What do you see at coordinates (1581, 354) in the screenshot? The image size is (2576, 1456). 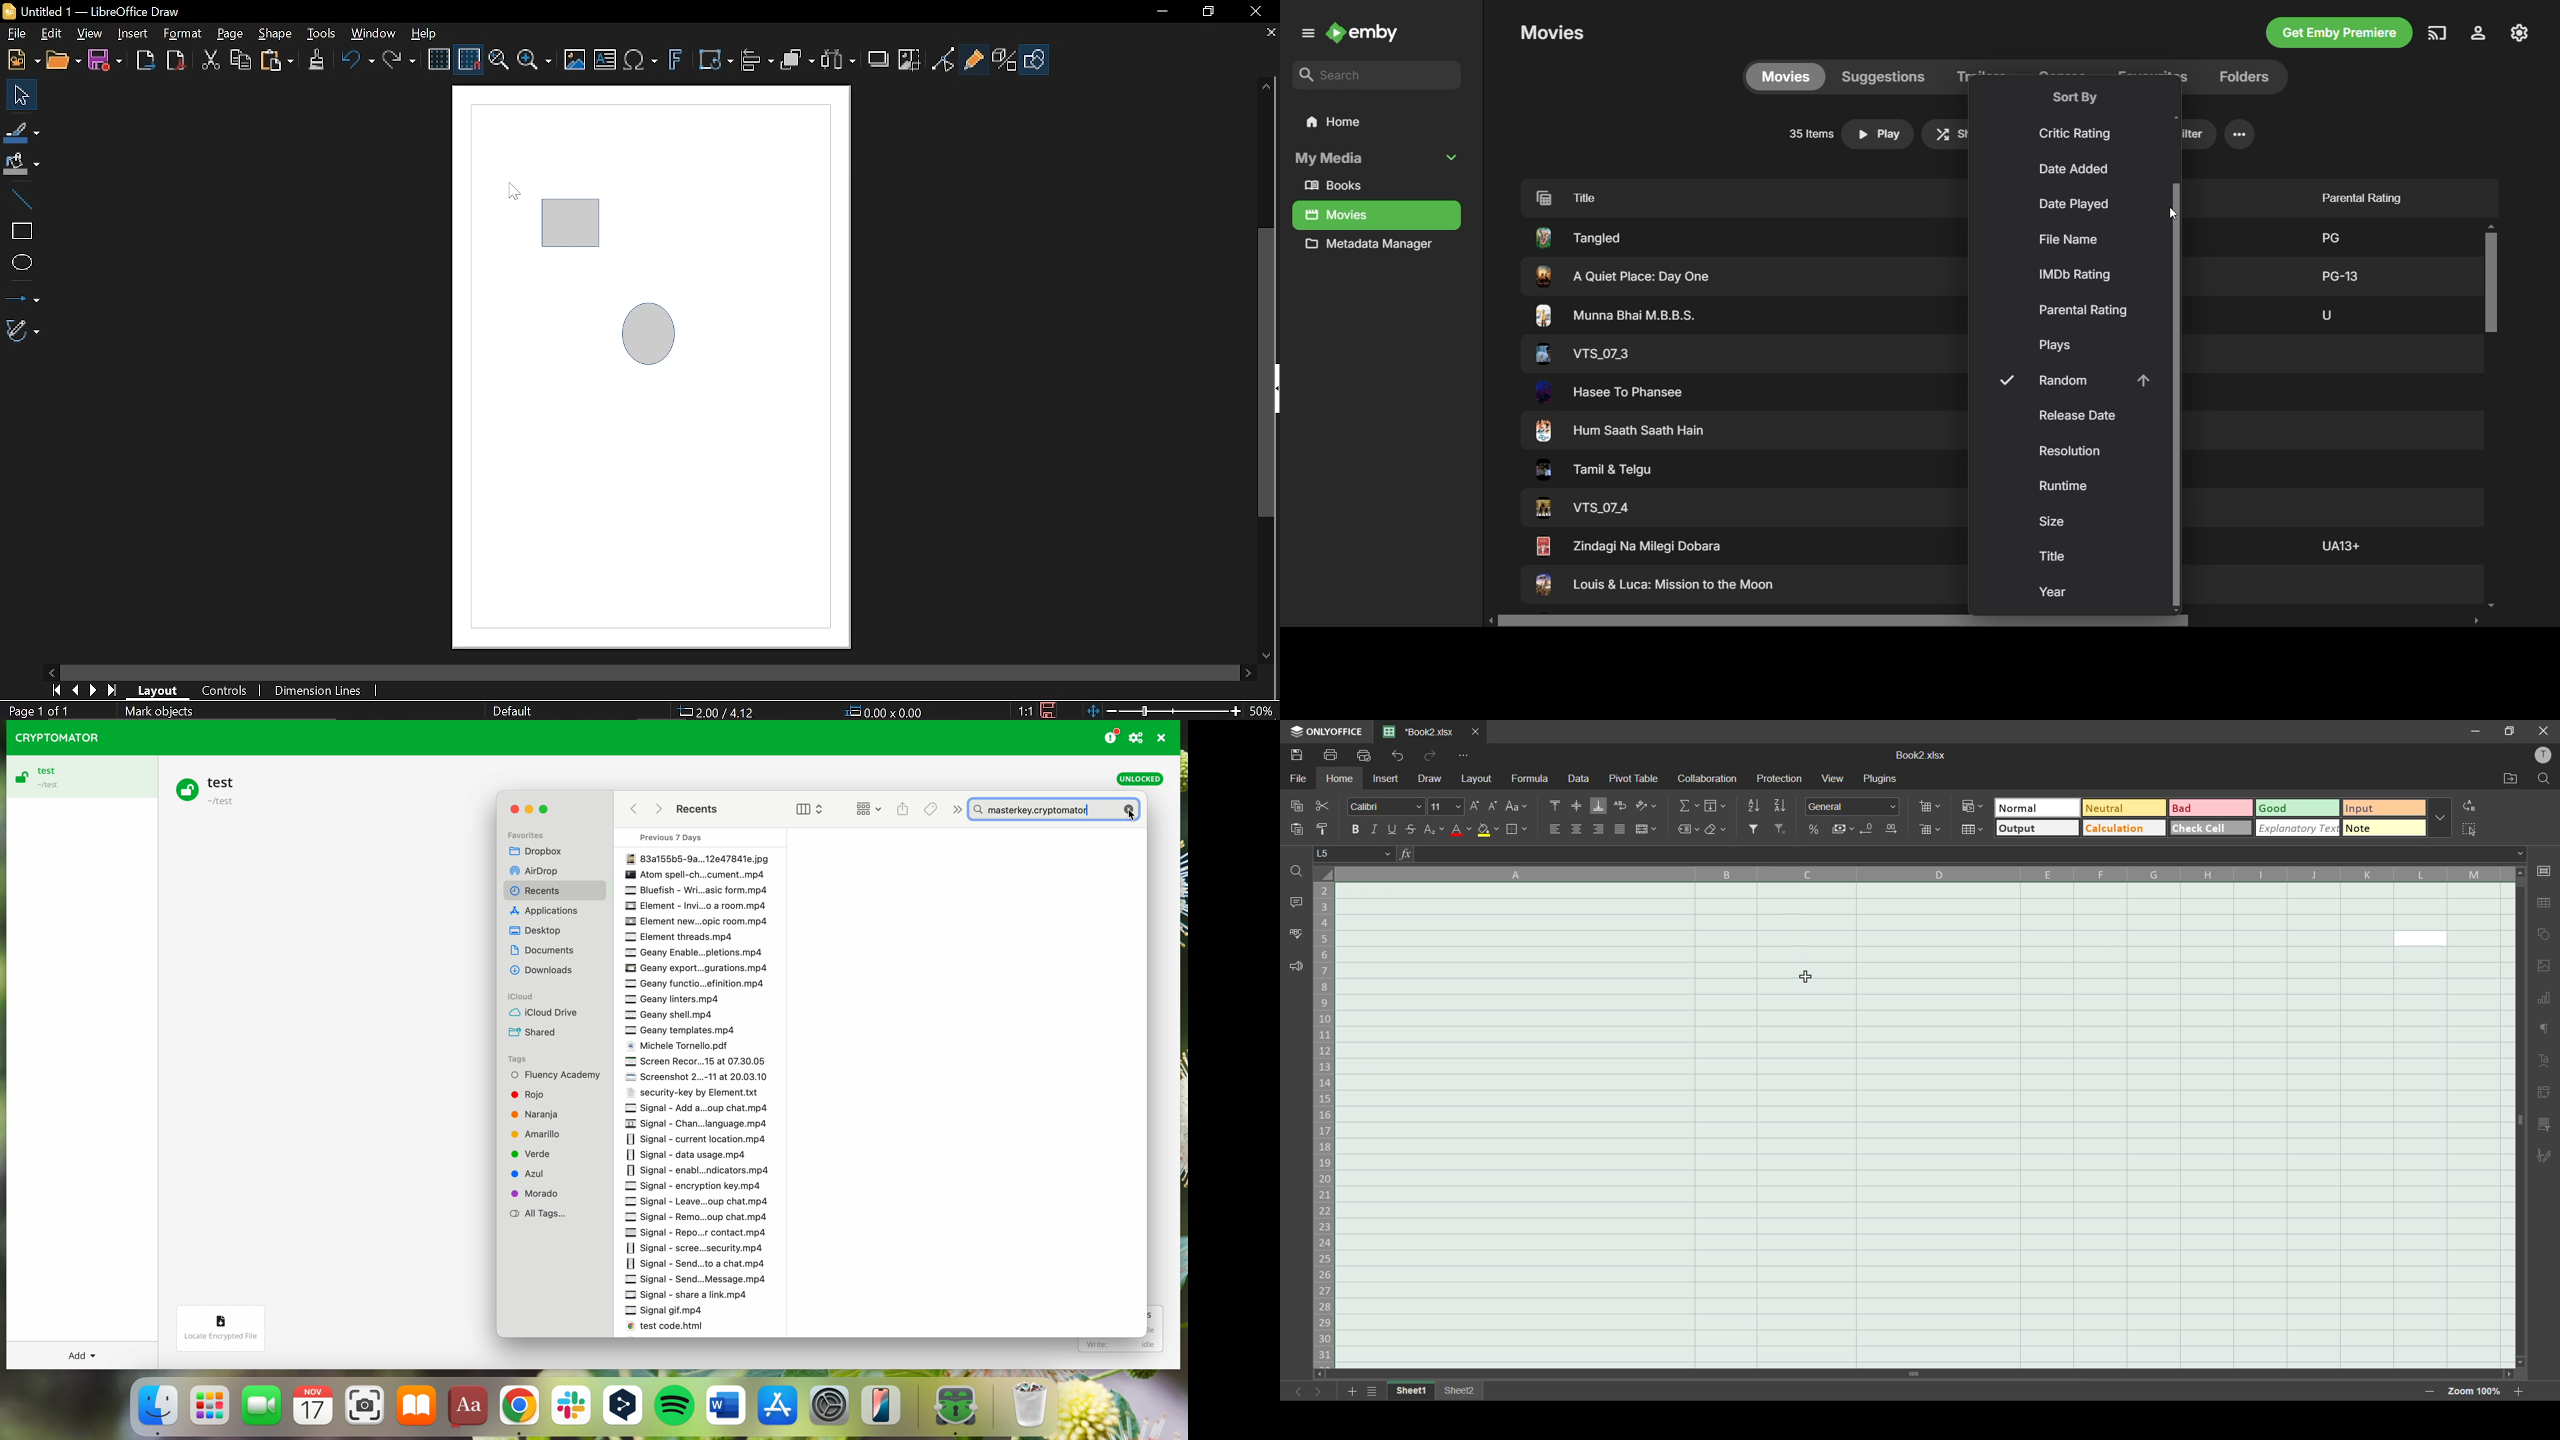 I see `` at bounding box center [1581, 354].